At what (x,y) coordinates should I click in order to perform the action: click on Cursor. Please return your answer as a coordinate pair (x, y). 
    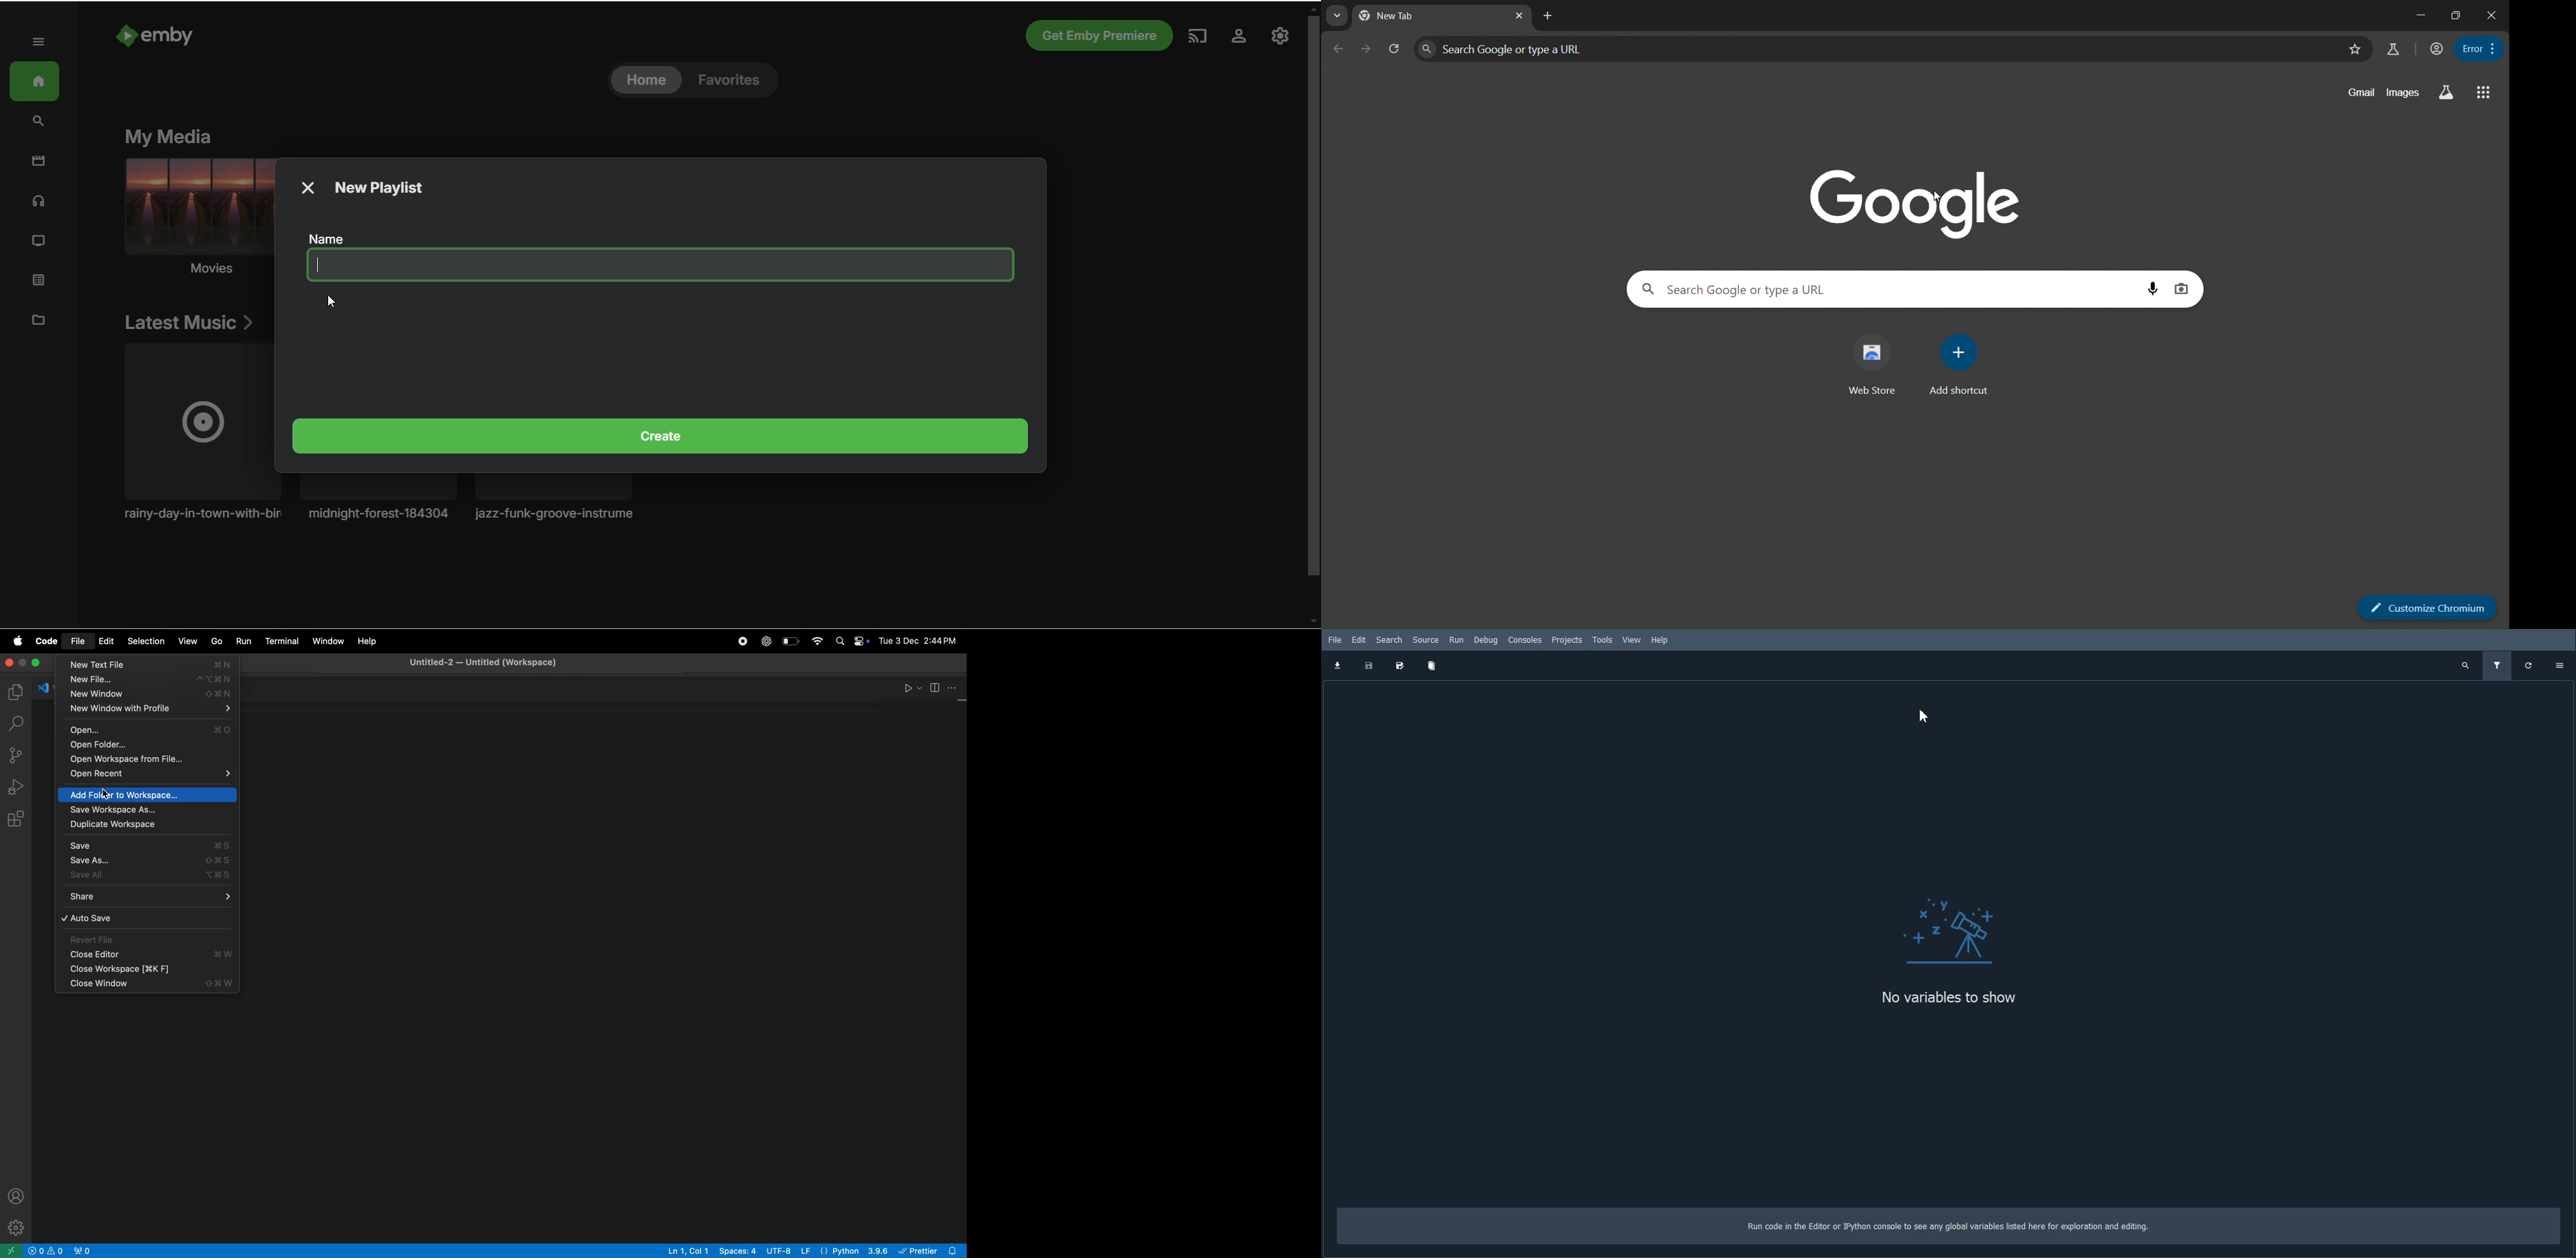
    Looking at the image, I should click on (1925, 716).